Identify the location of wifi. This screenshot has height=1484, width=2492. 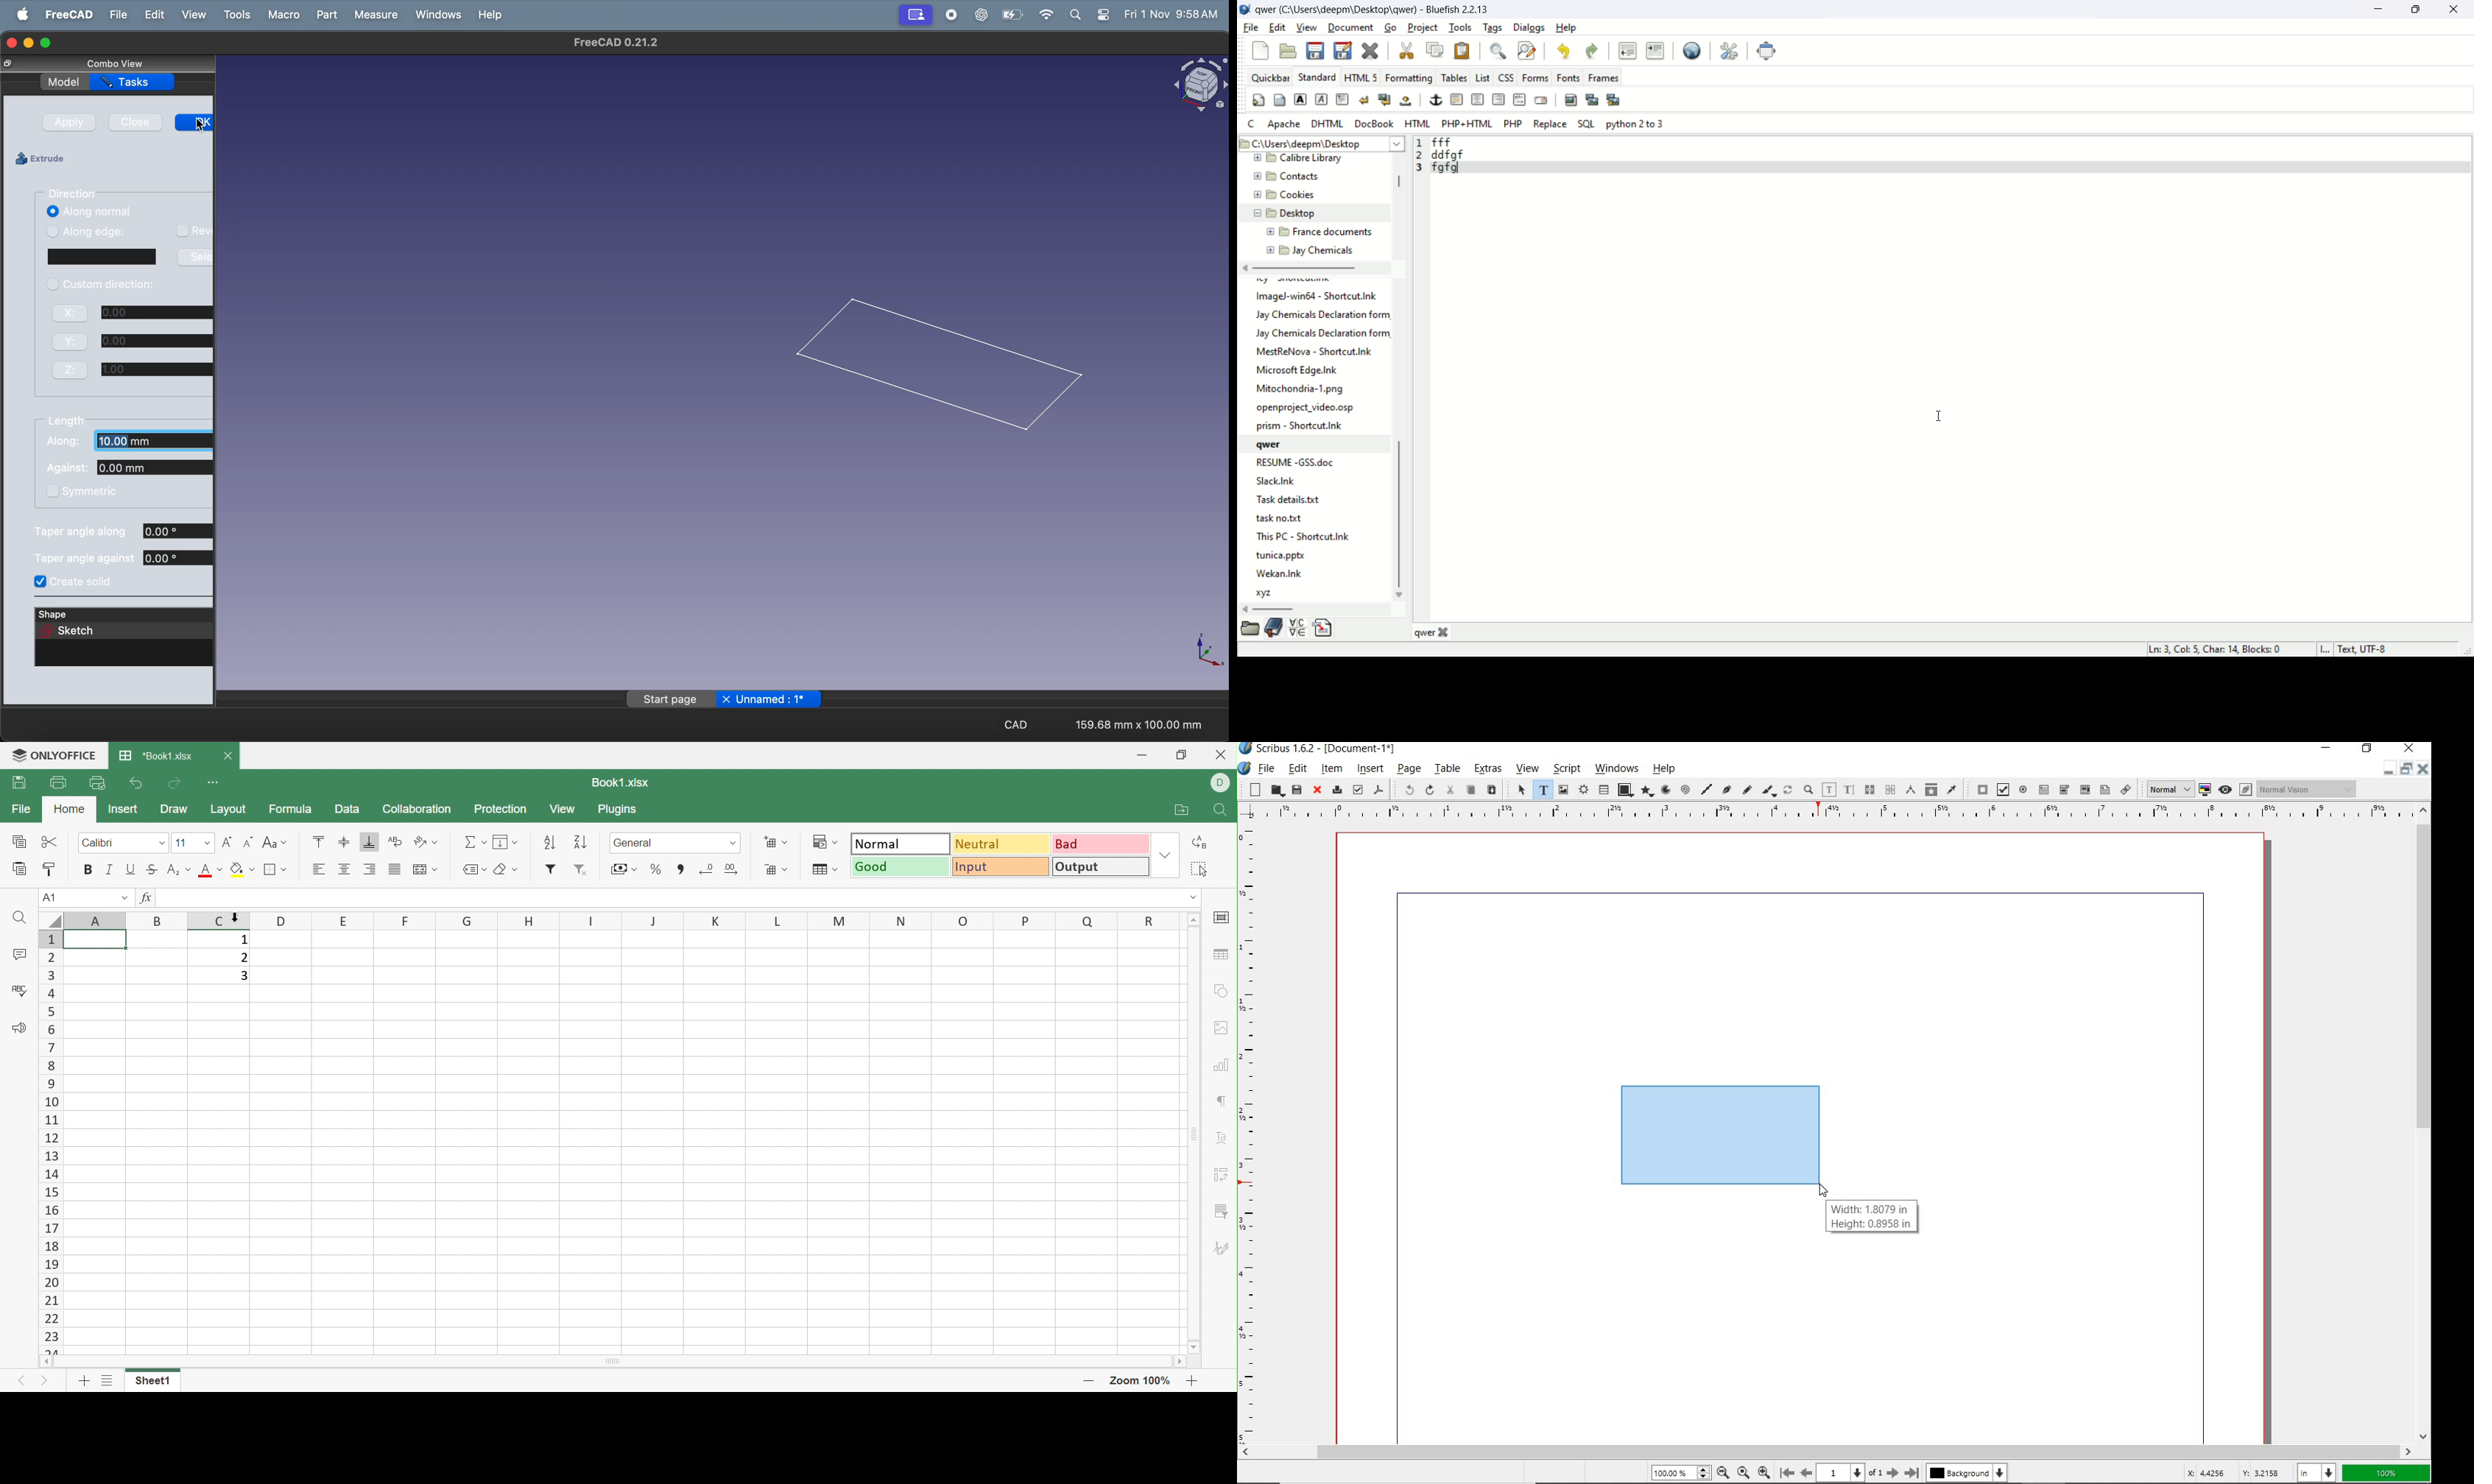
(1046, 15).